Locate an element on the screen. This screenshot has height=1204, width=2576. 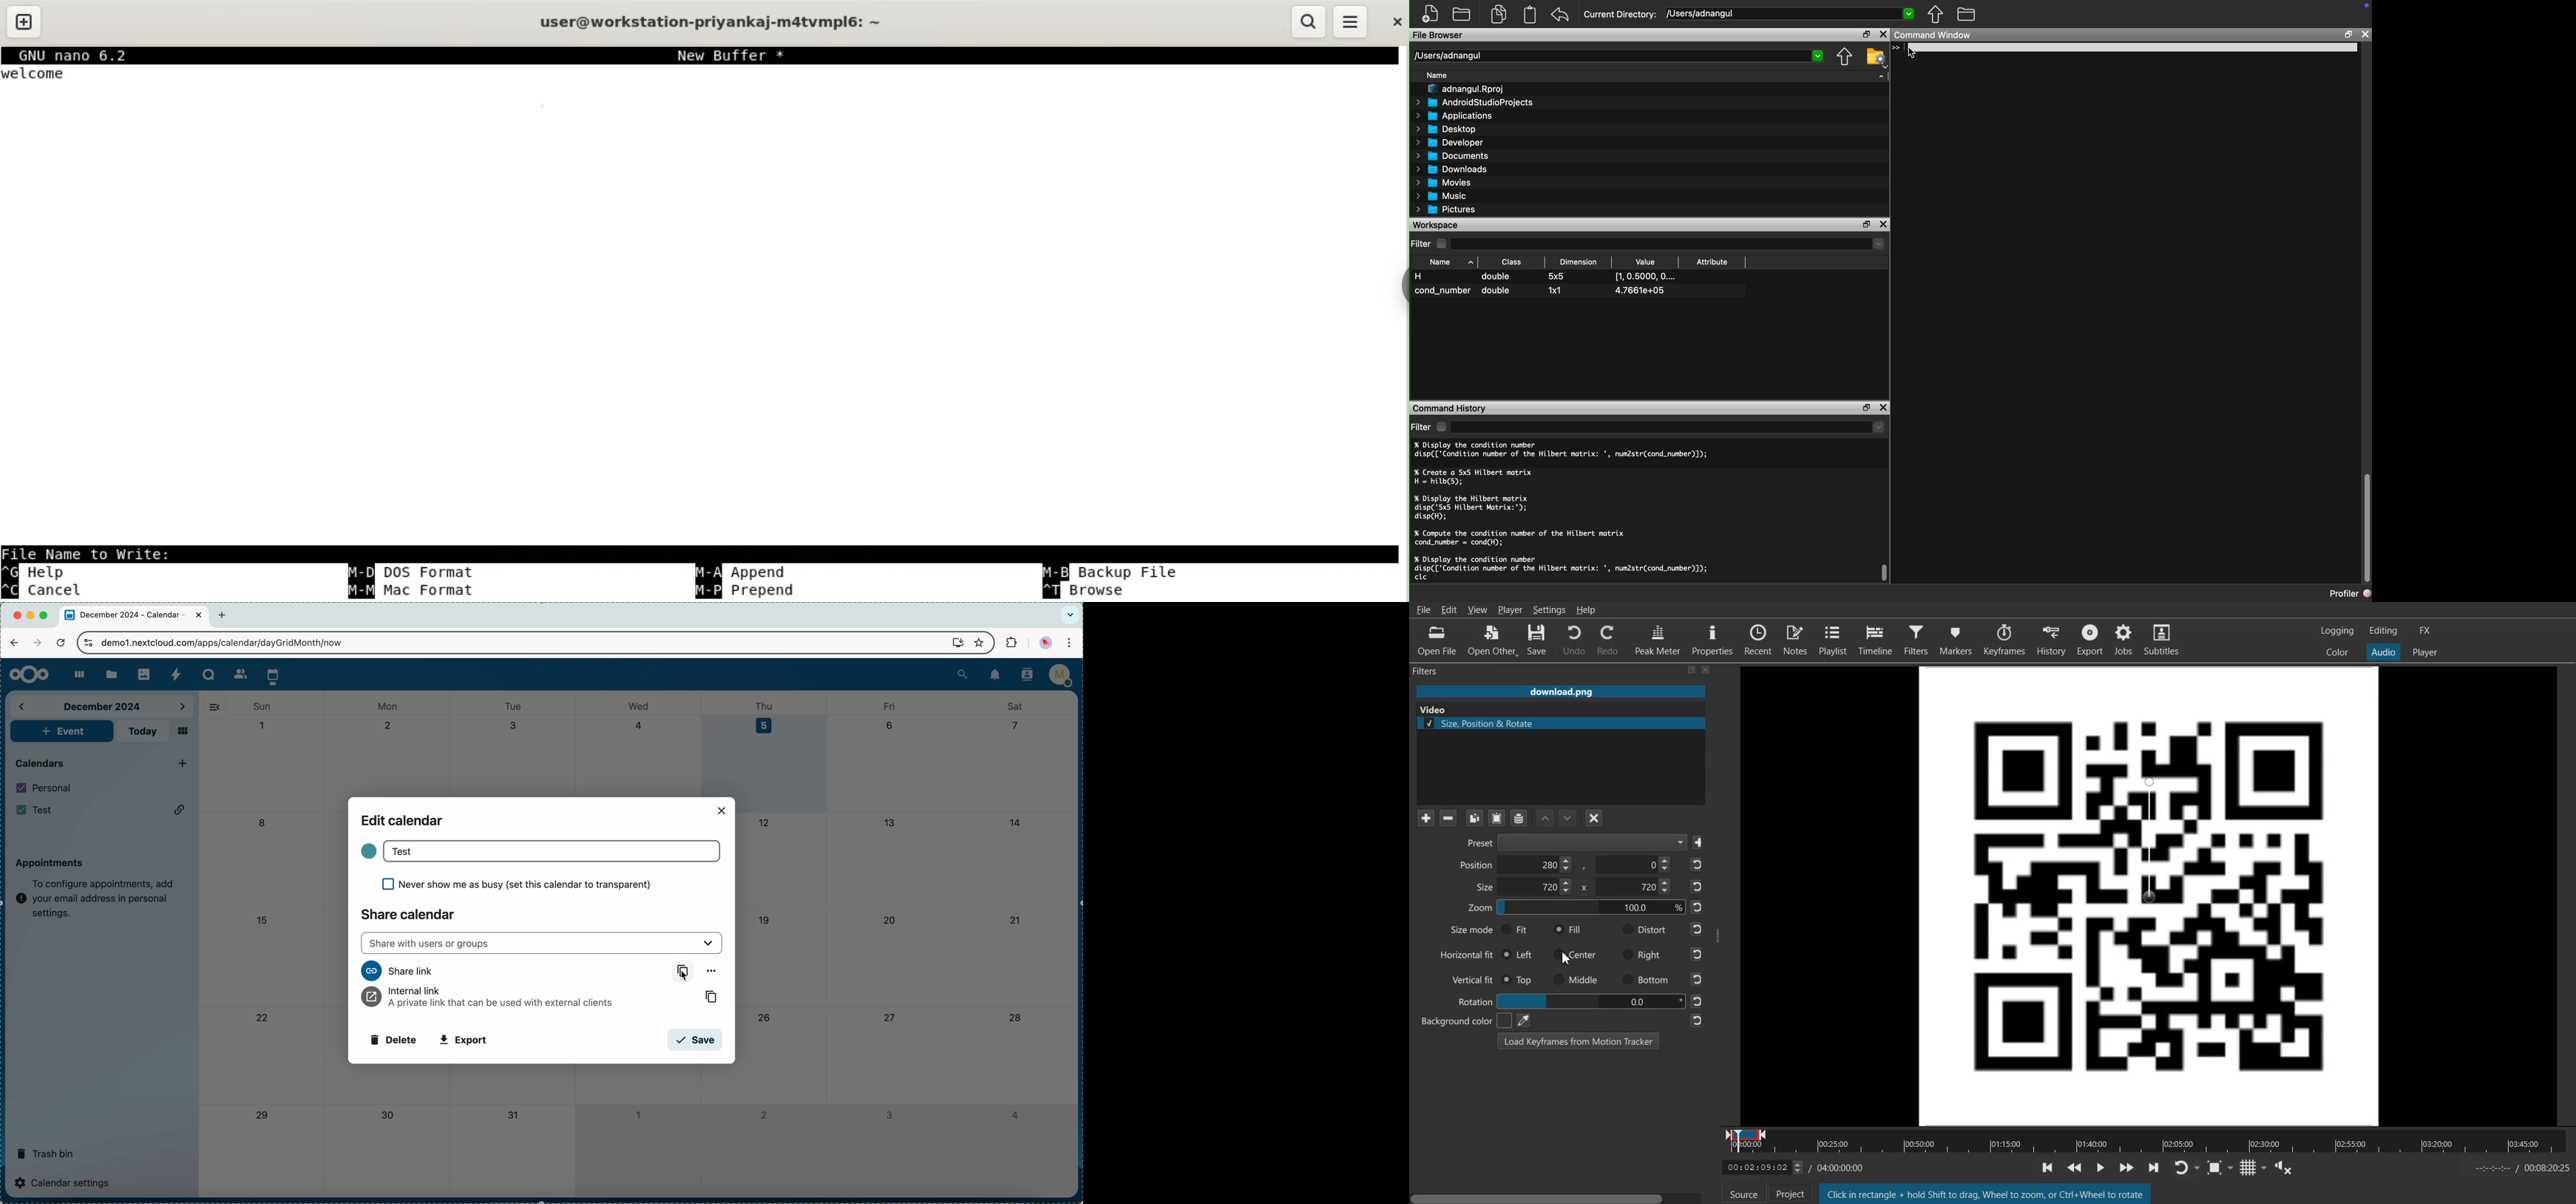
1 is located at coordinates (263, 726).